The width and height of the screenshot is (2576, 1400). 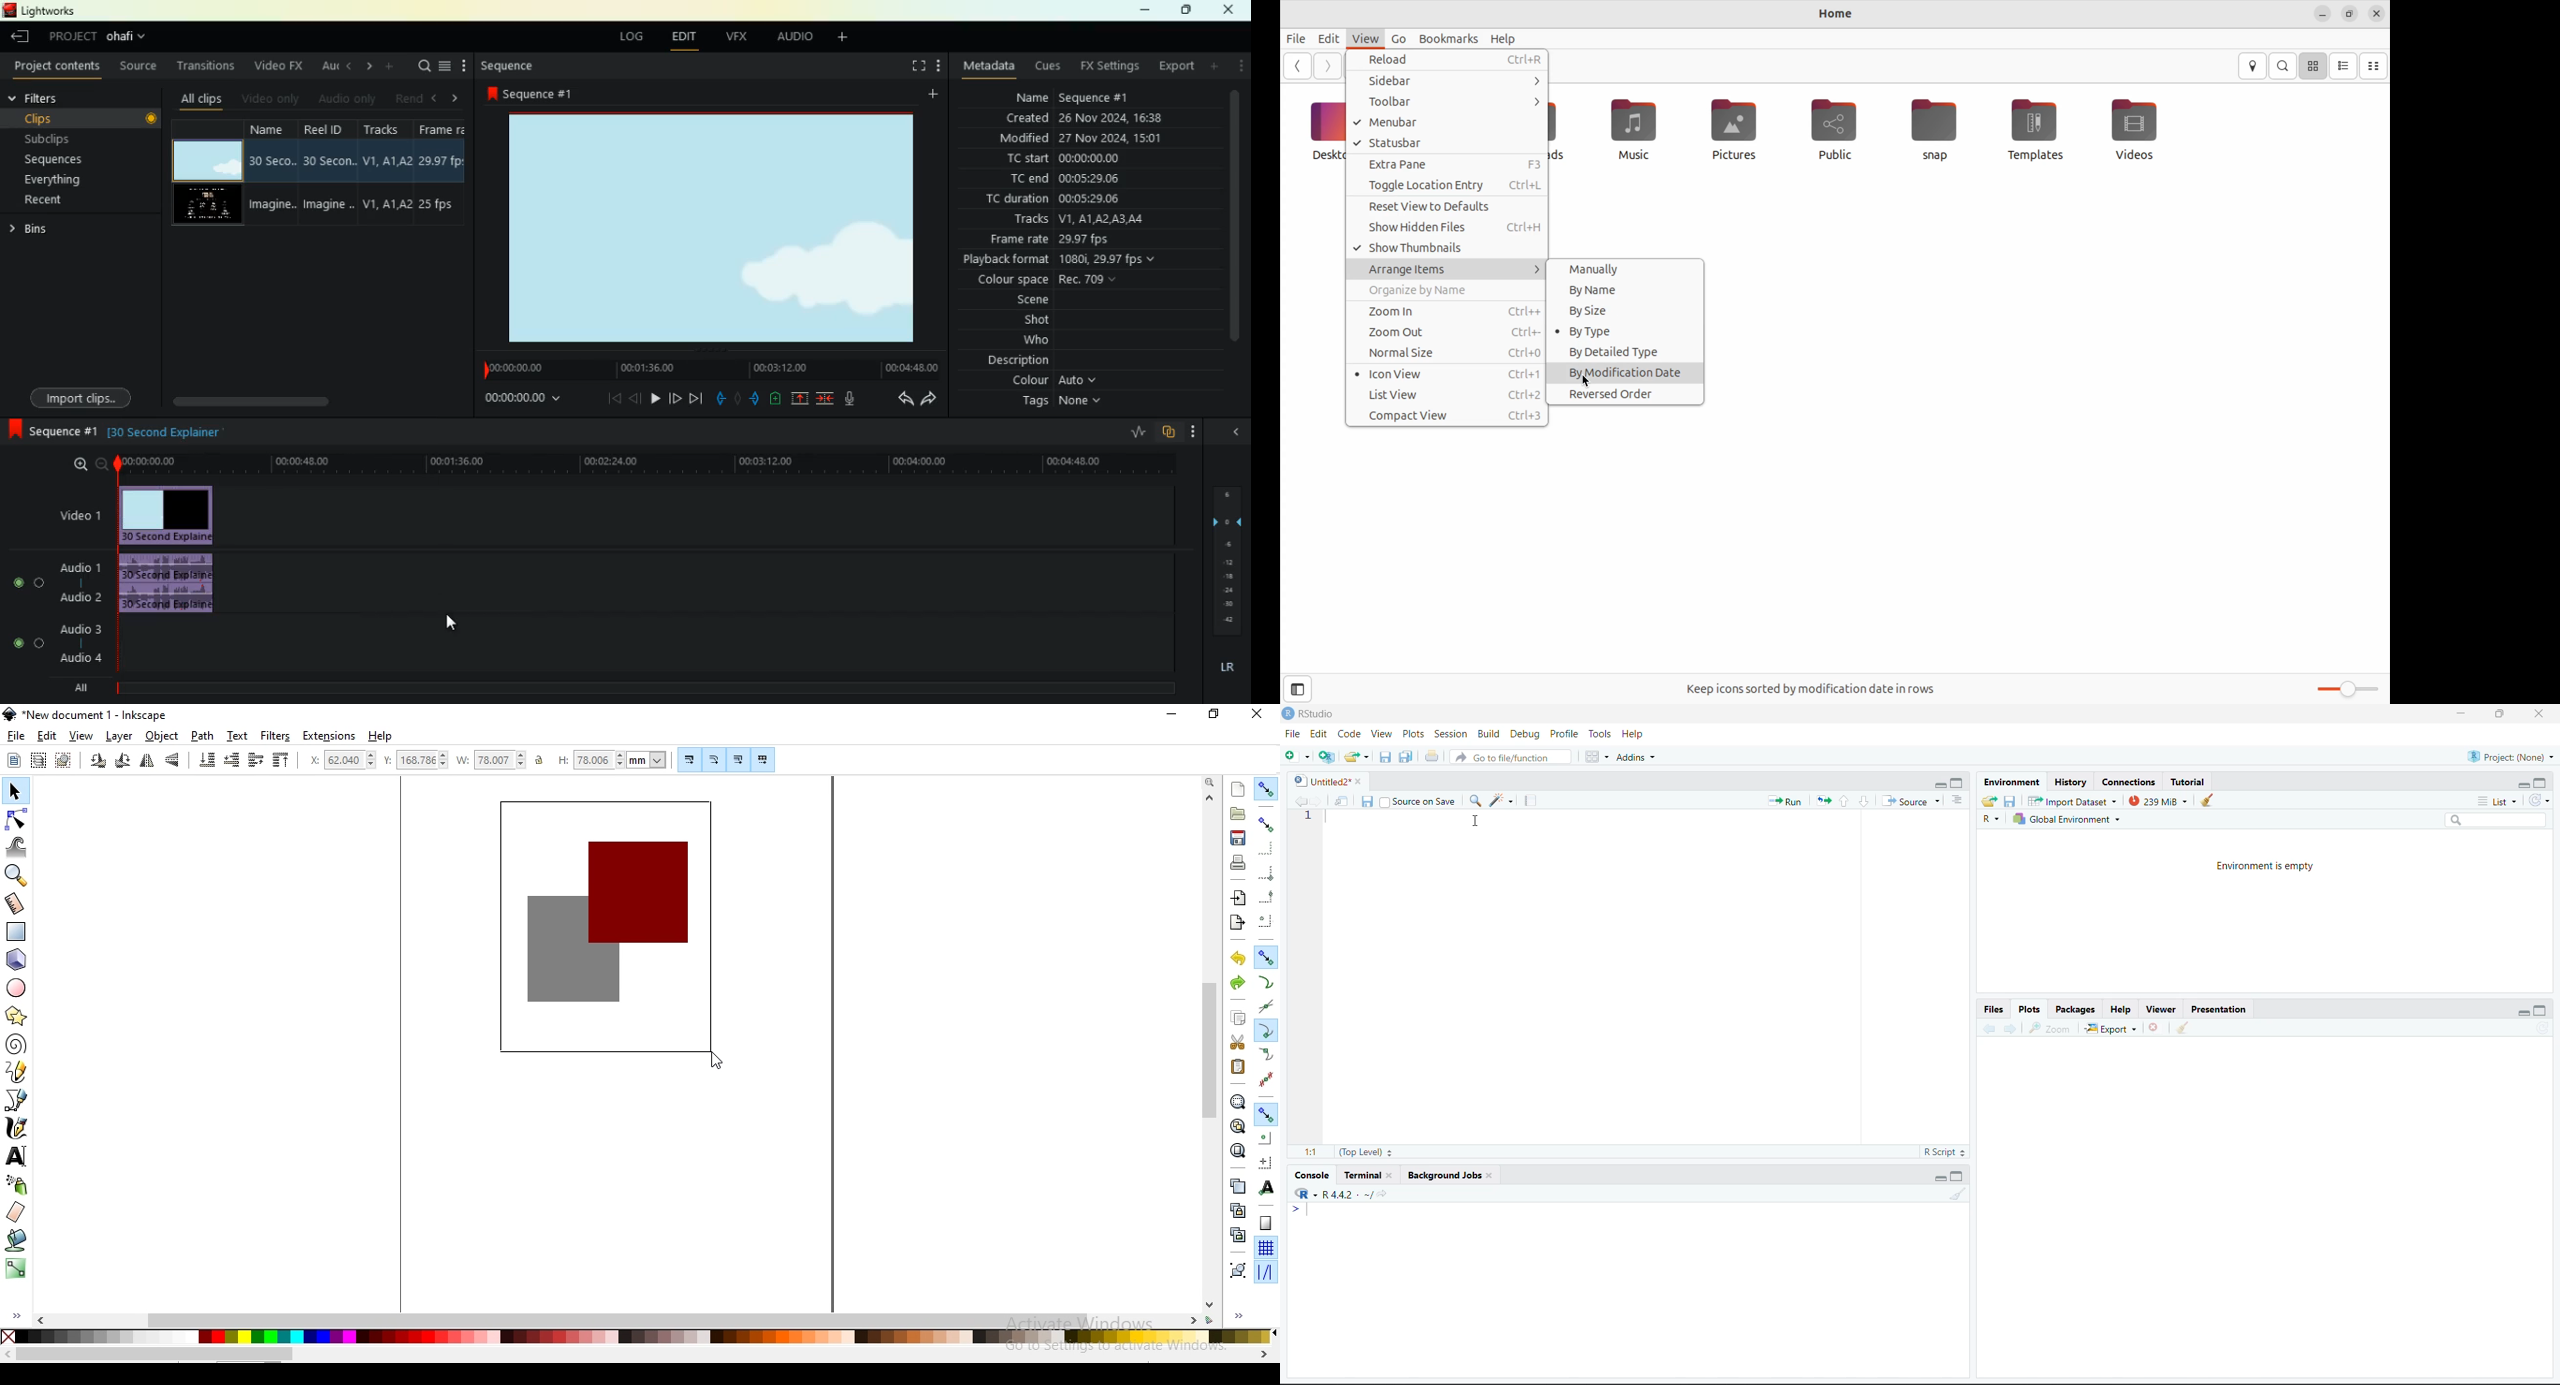 What do you see at coordinates (446, 67) in the screenshot?
I see `menu` at bounding box center [446, 67].